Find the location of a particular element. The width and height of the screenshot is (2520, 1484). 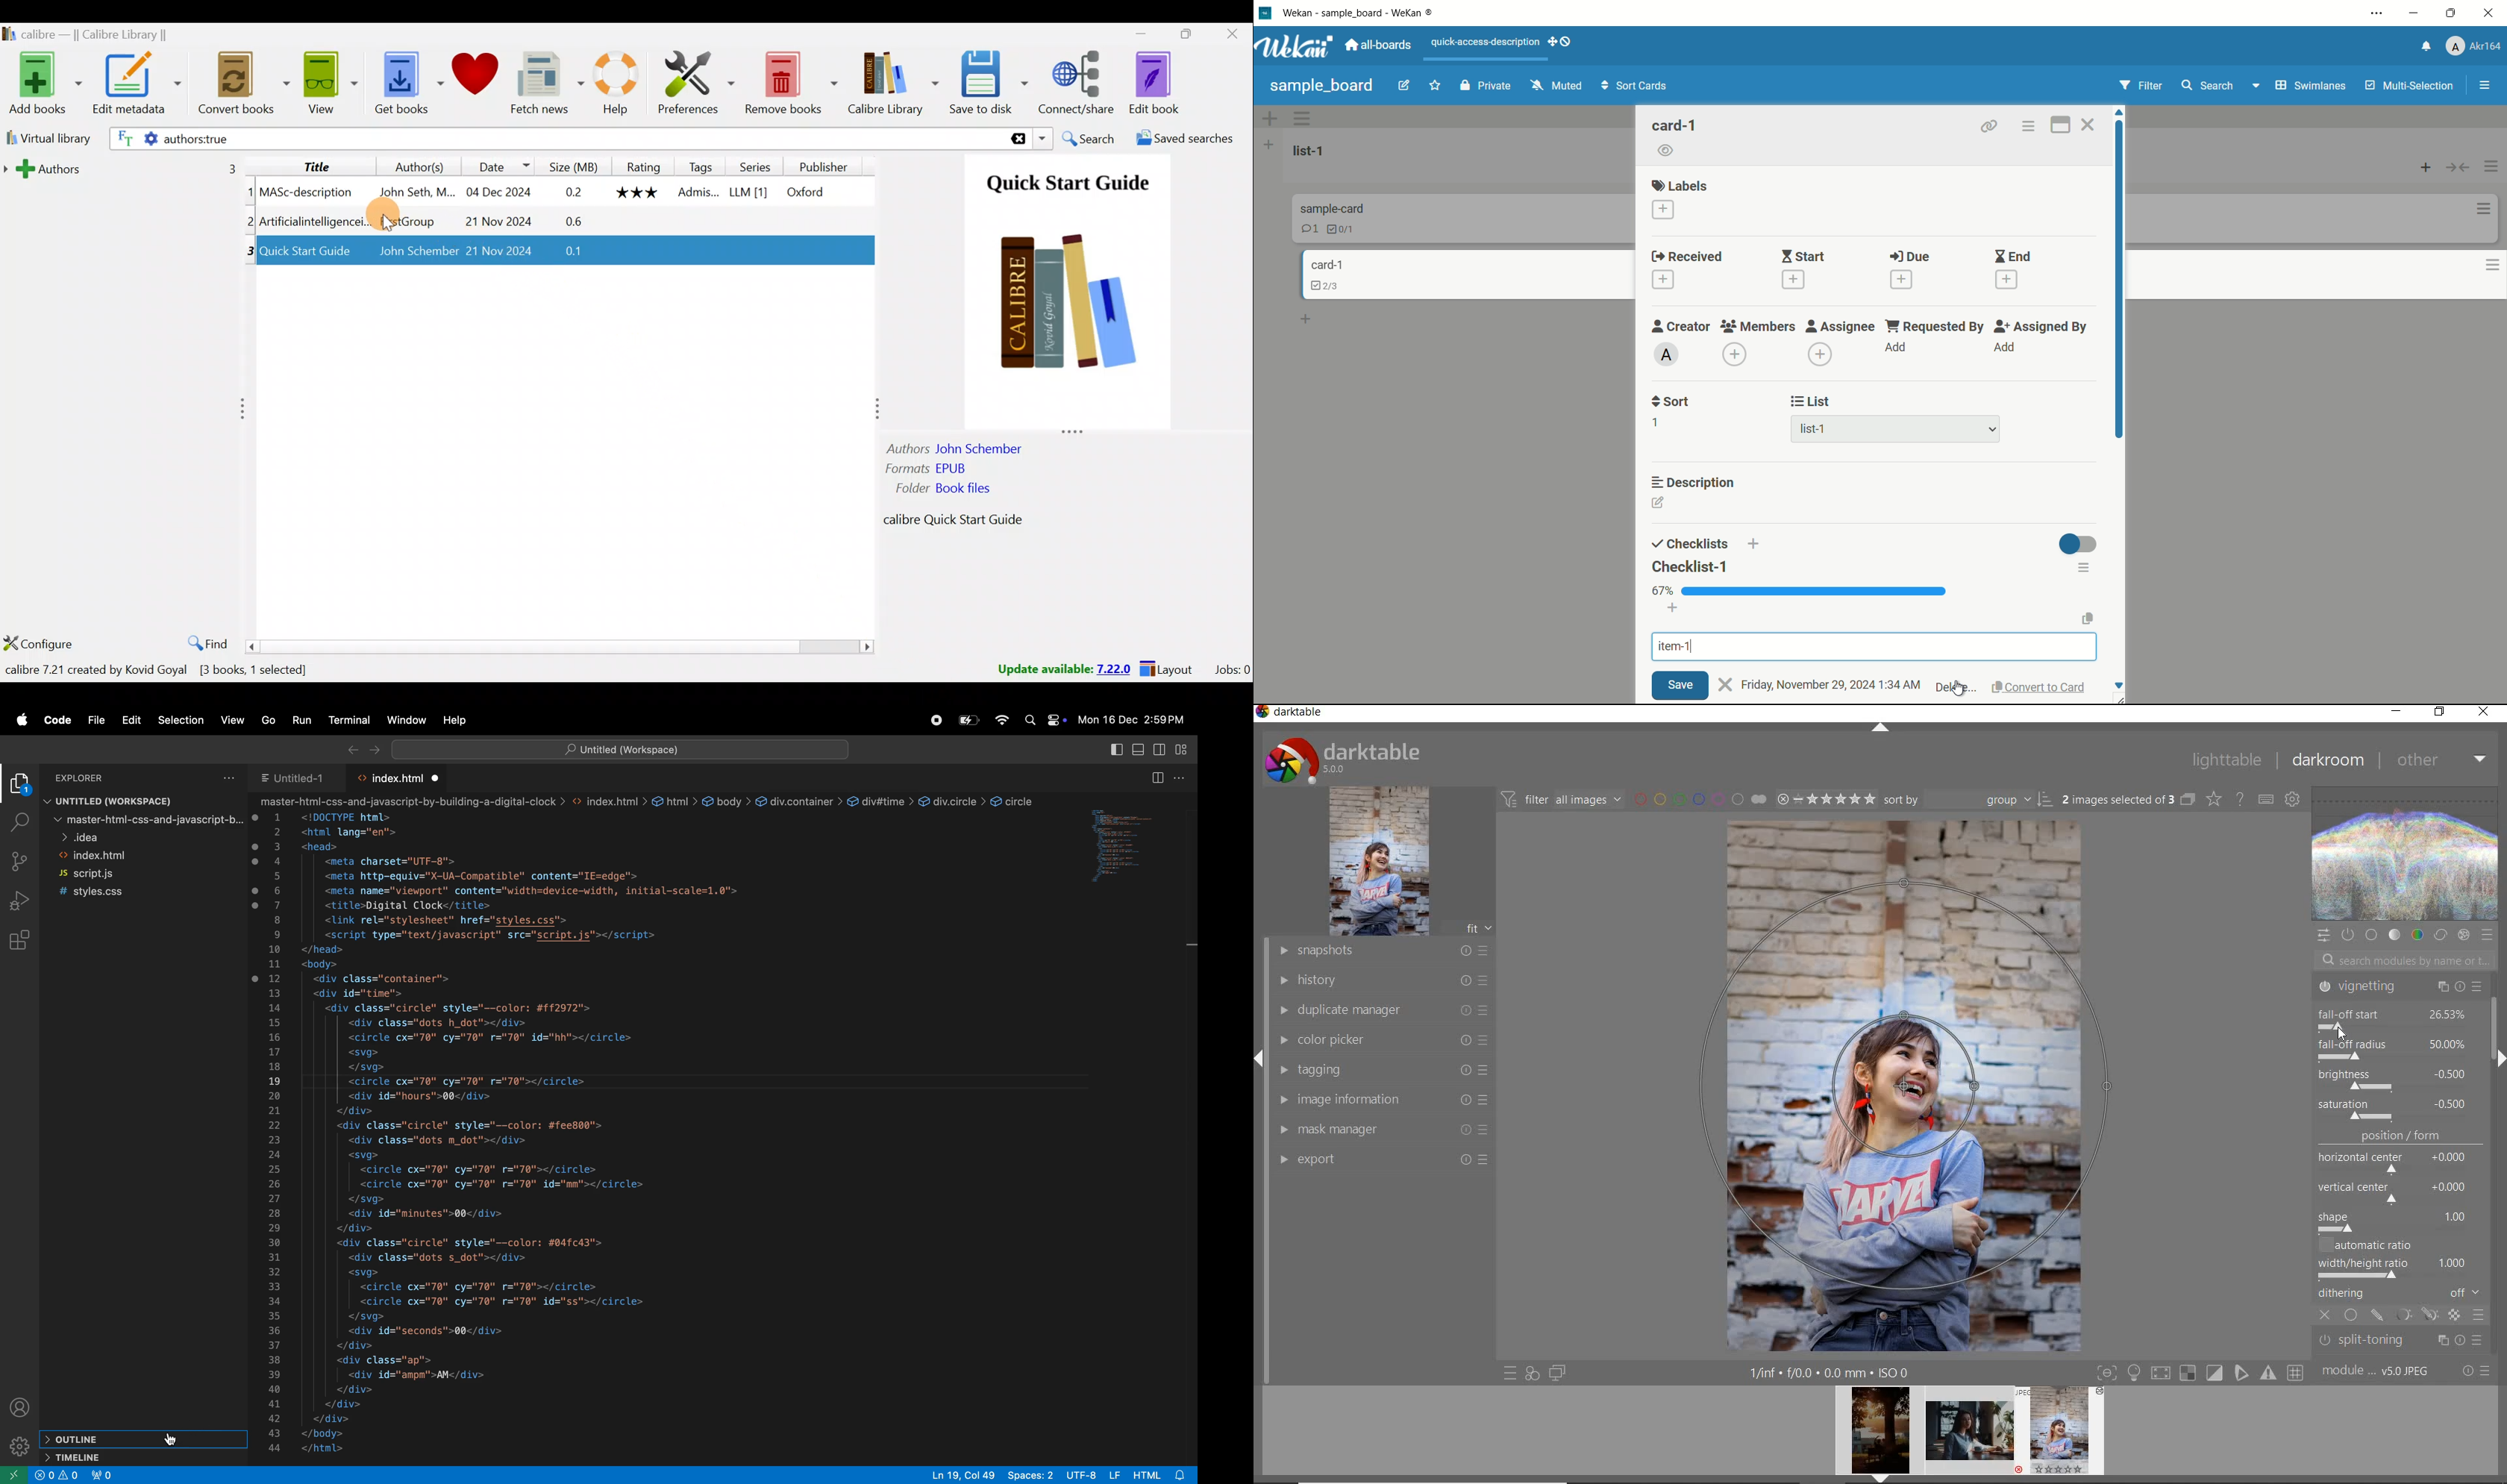

lens correction is located at coordinates (2397, 1345).